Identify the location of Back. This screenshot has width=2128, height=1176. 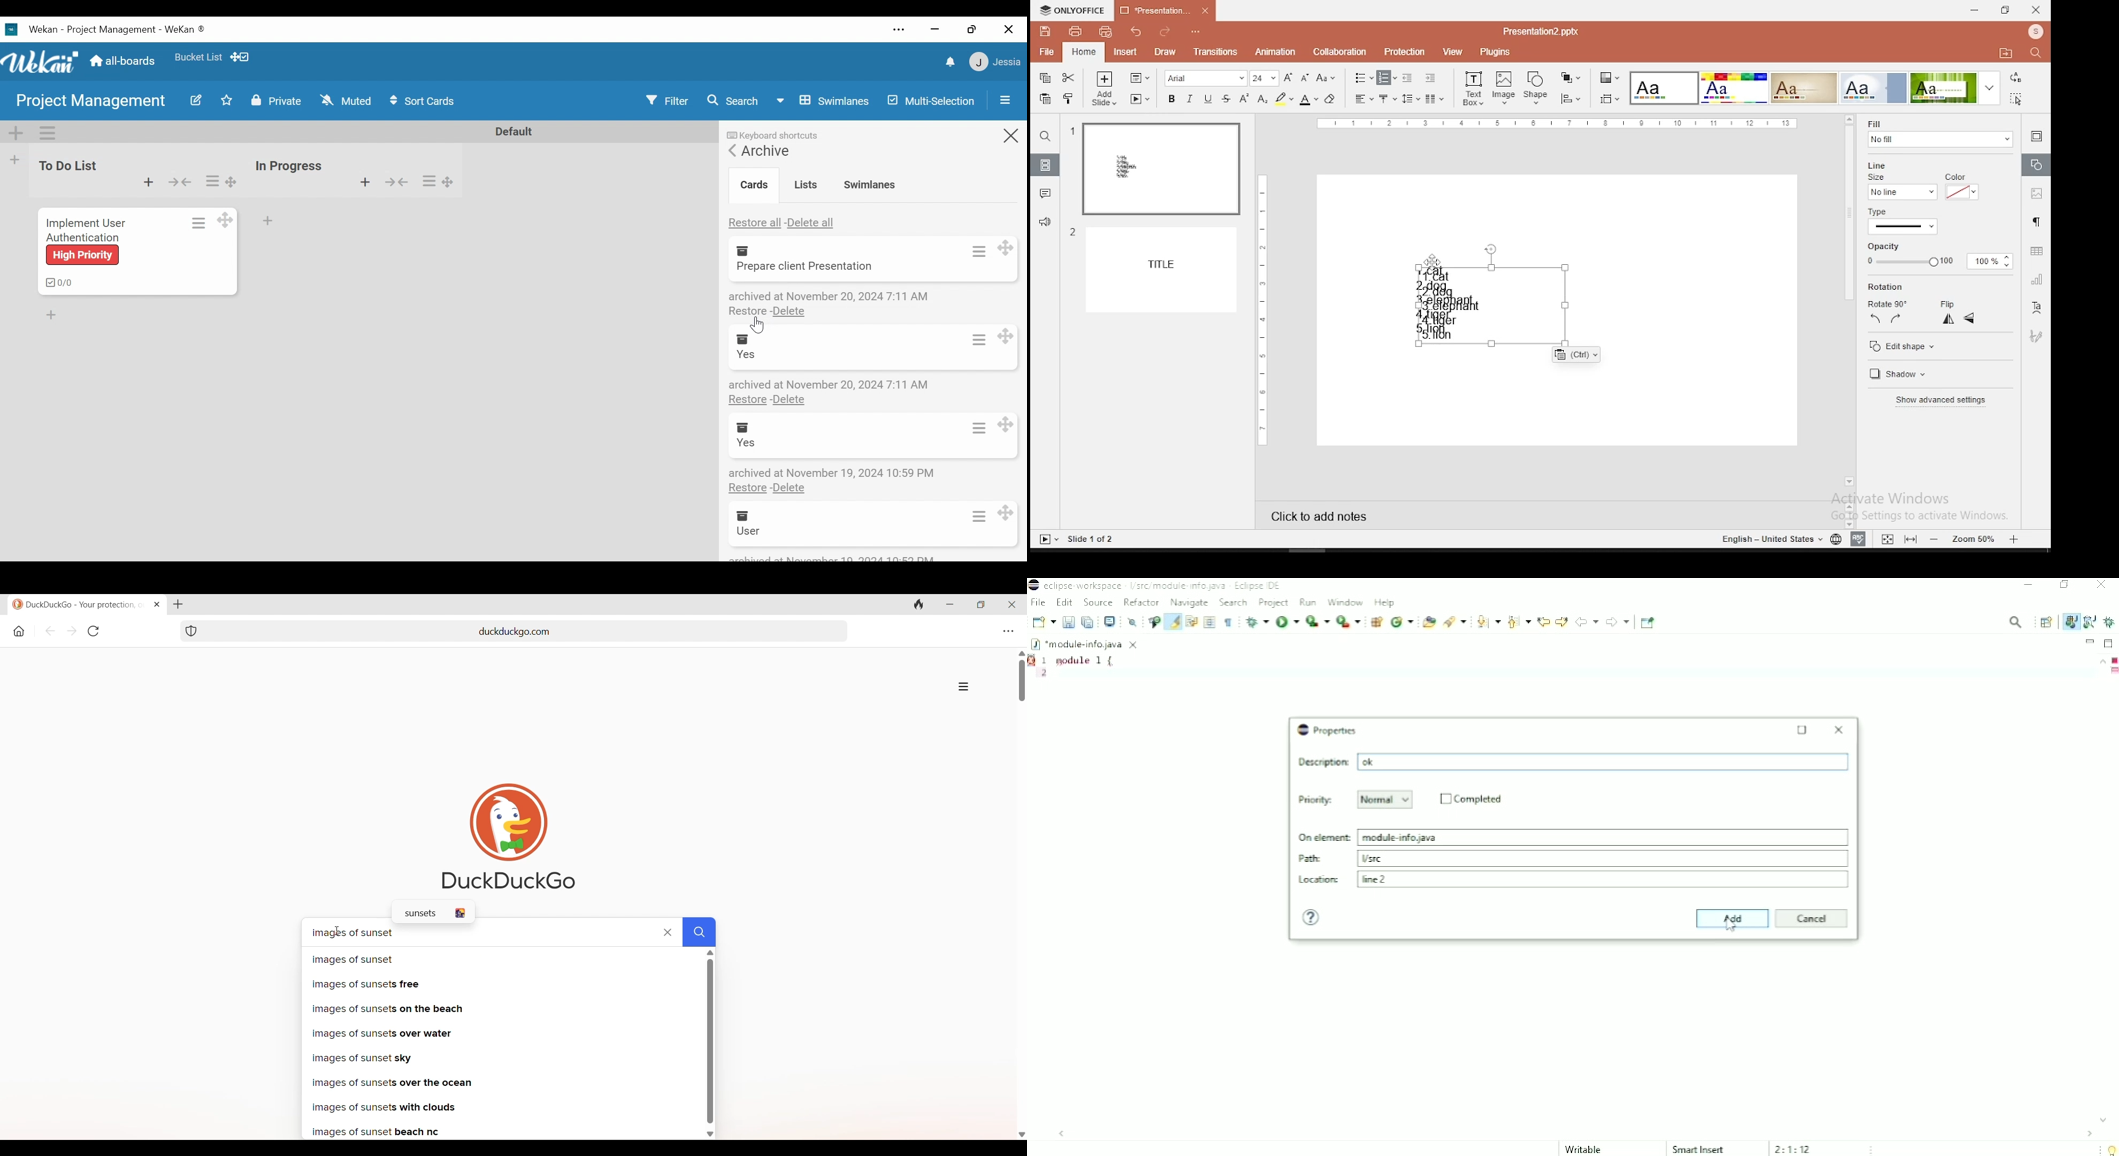
(1587, 621).